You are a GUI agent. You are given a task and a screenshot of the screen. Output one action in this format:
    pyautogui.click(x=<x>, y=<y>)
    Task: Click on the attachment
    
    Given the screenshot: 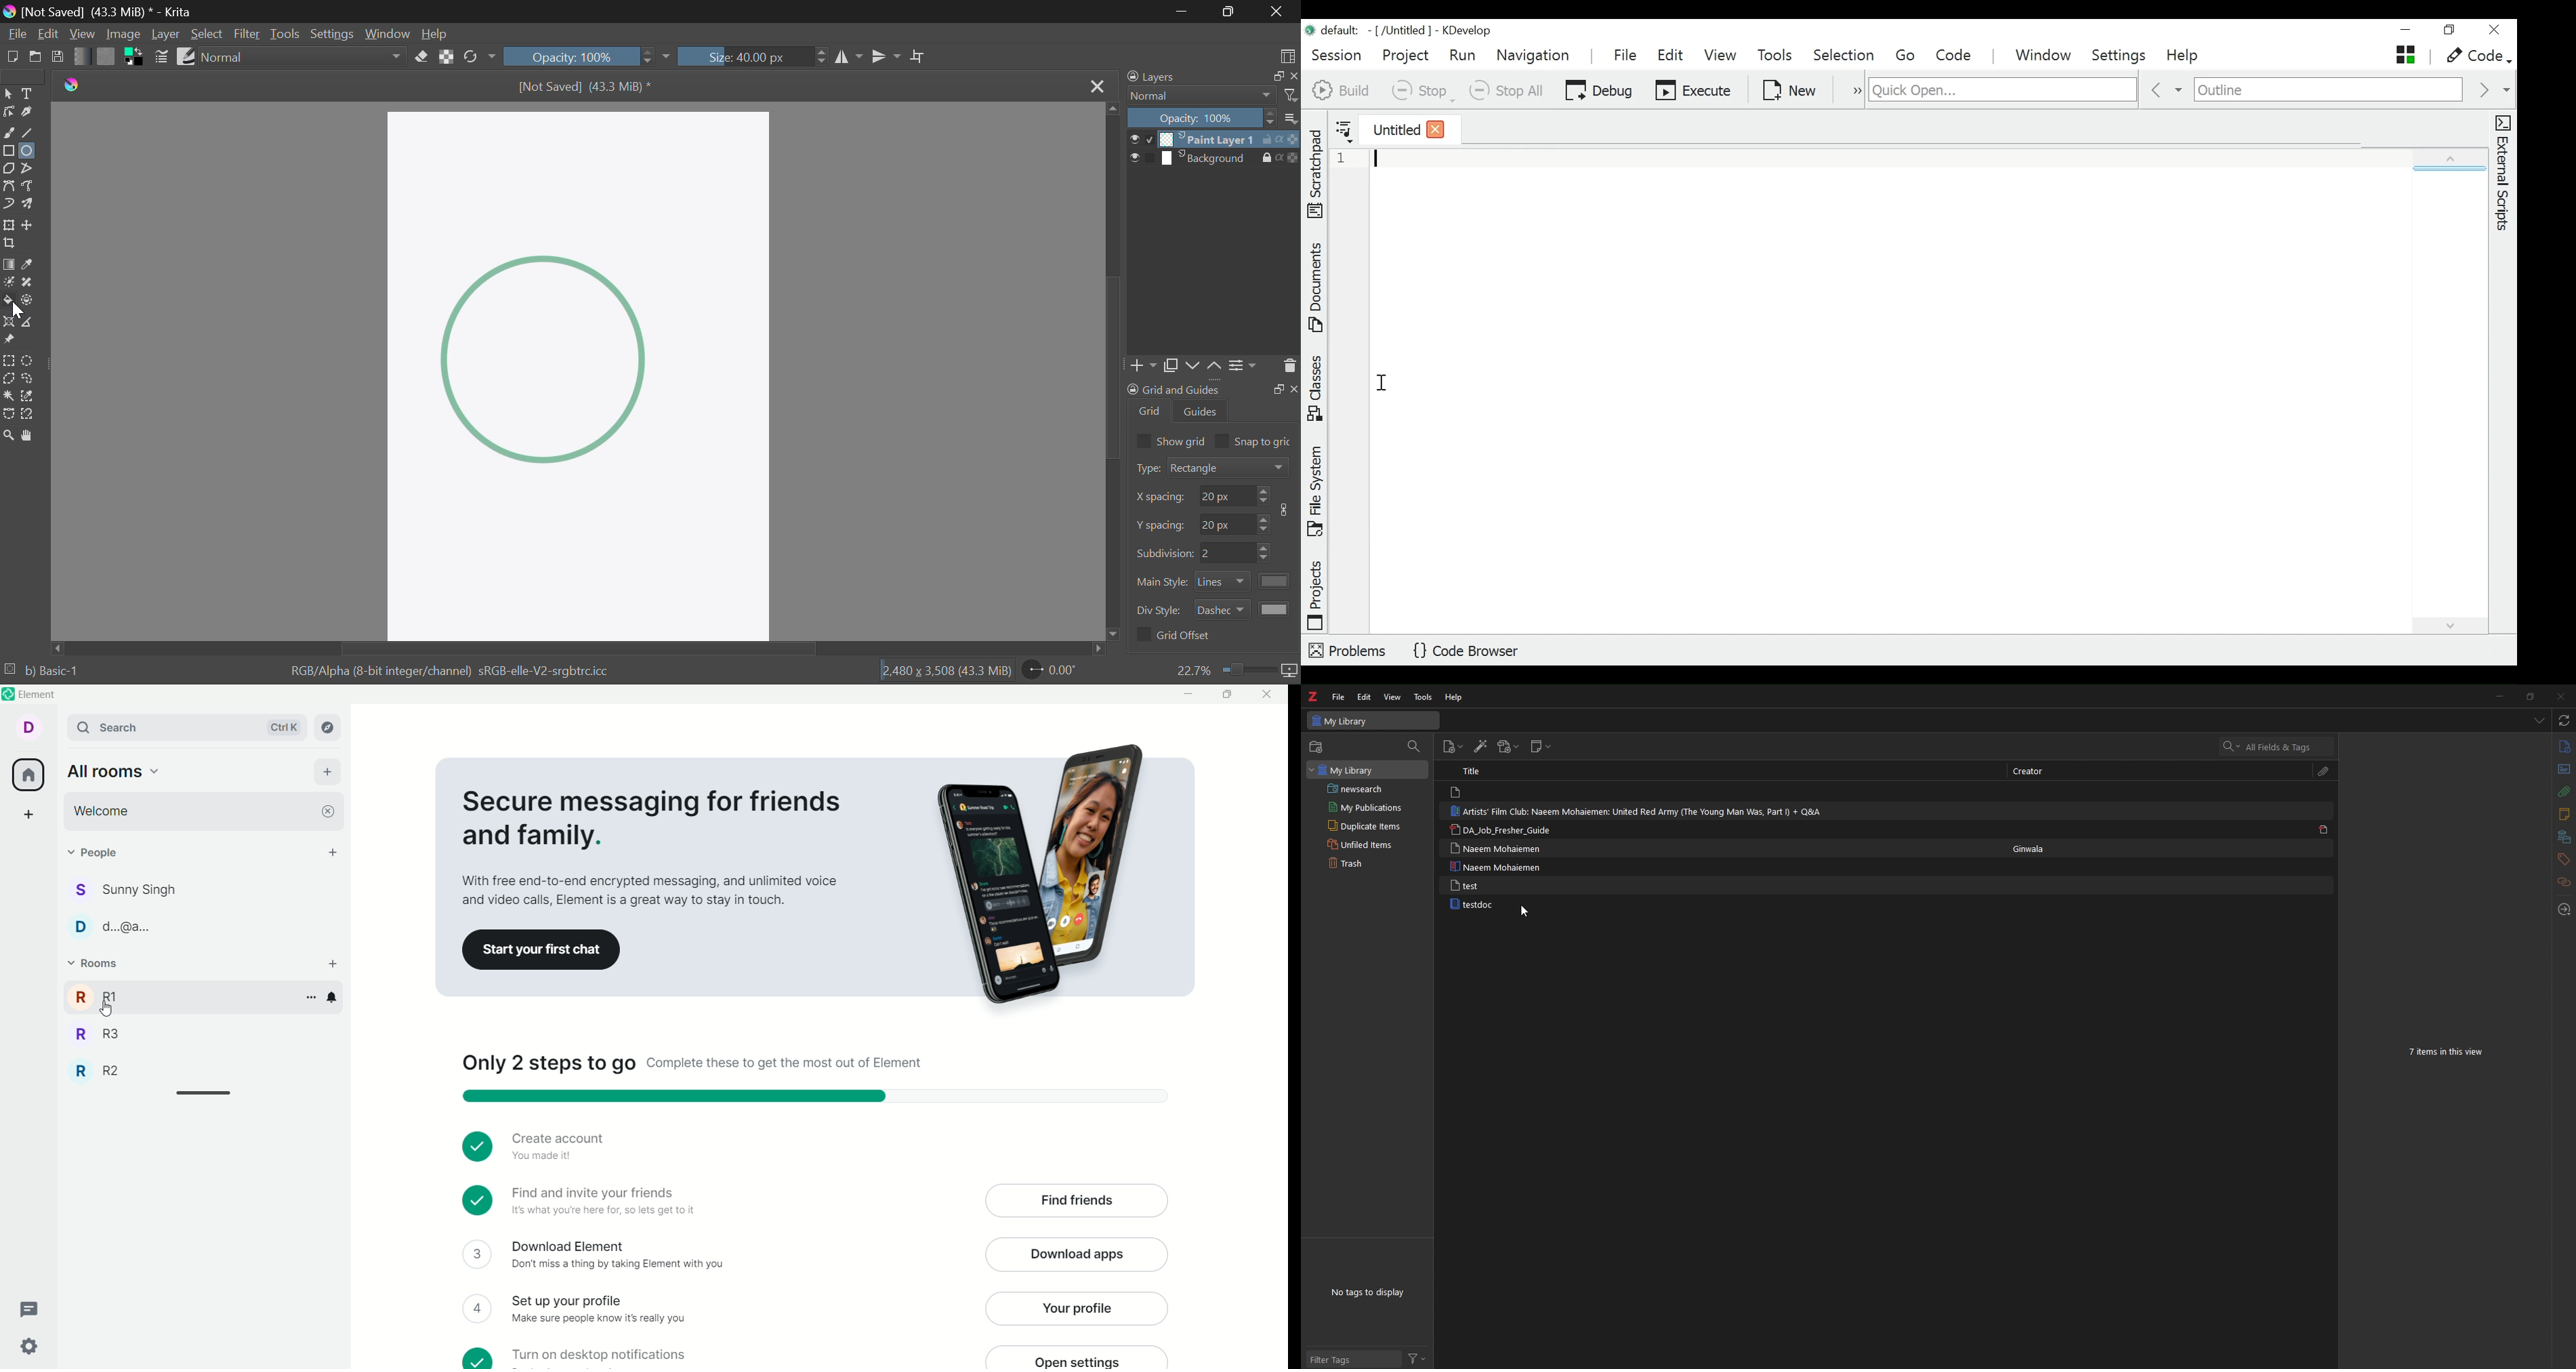 What is the action you would take?
    pyautogui.click(x=2564, y=791)
    